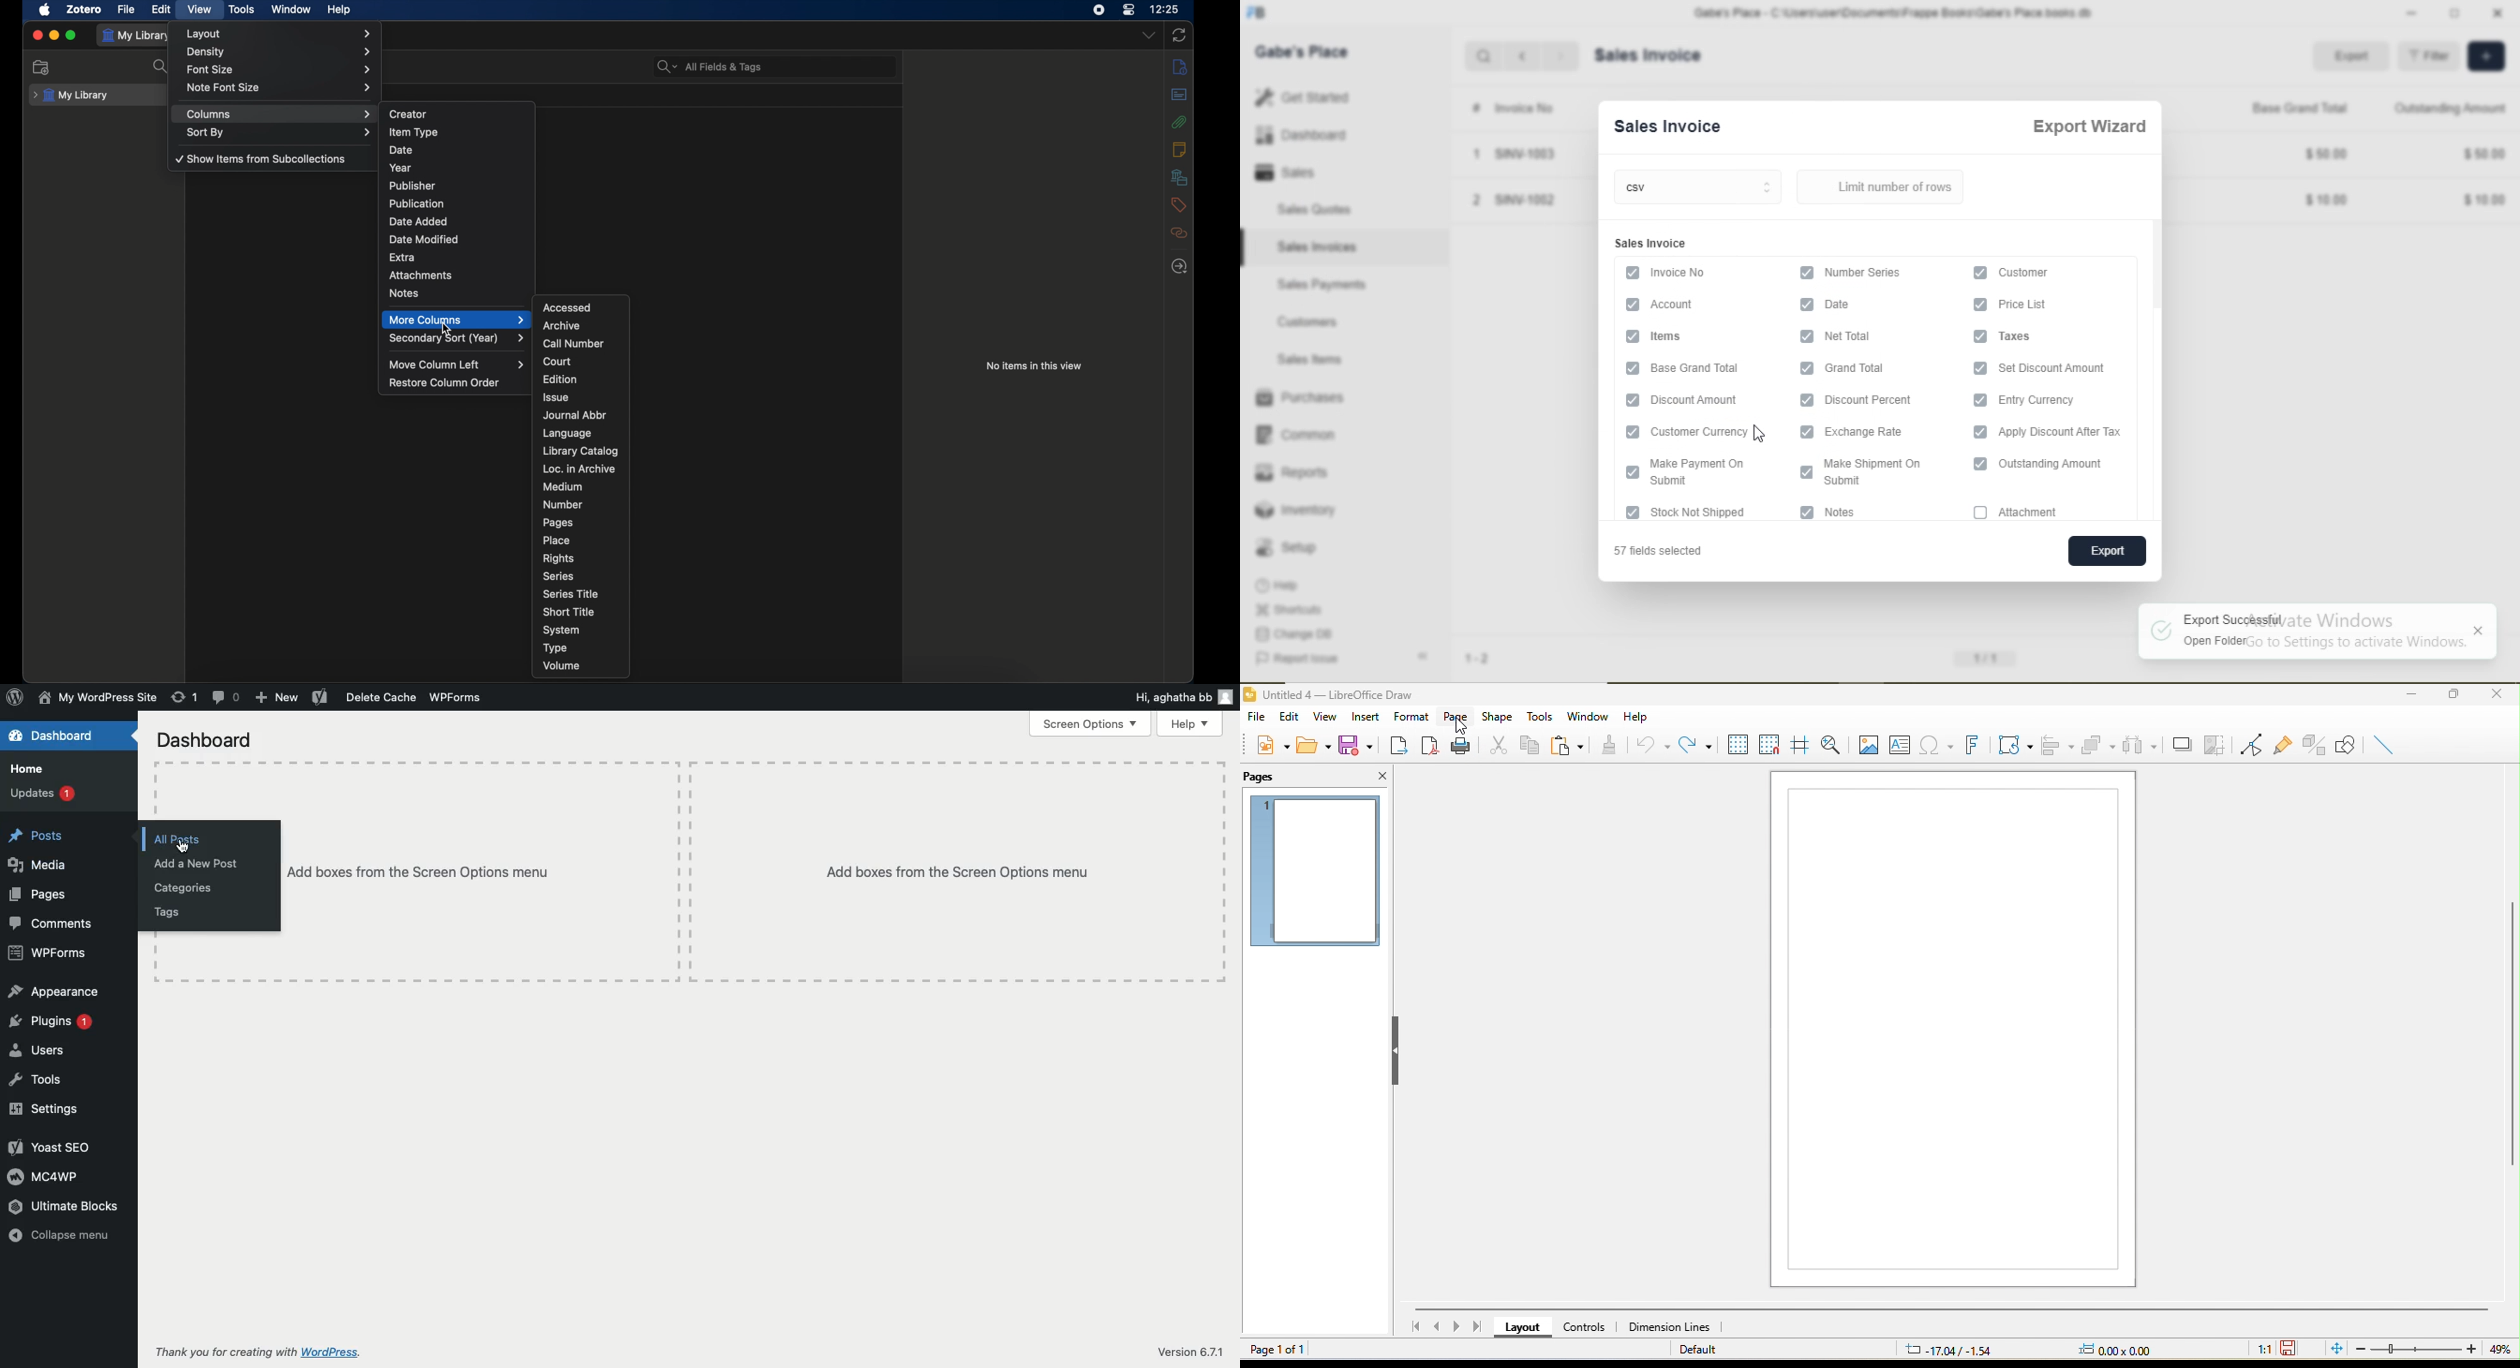 This screenshot has height=1372, width=2520. I want to click on Entry Currency, so click(2050, 401).